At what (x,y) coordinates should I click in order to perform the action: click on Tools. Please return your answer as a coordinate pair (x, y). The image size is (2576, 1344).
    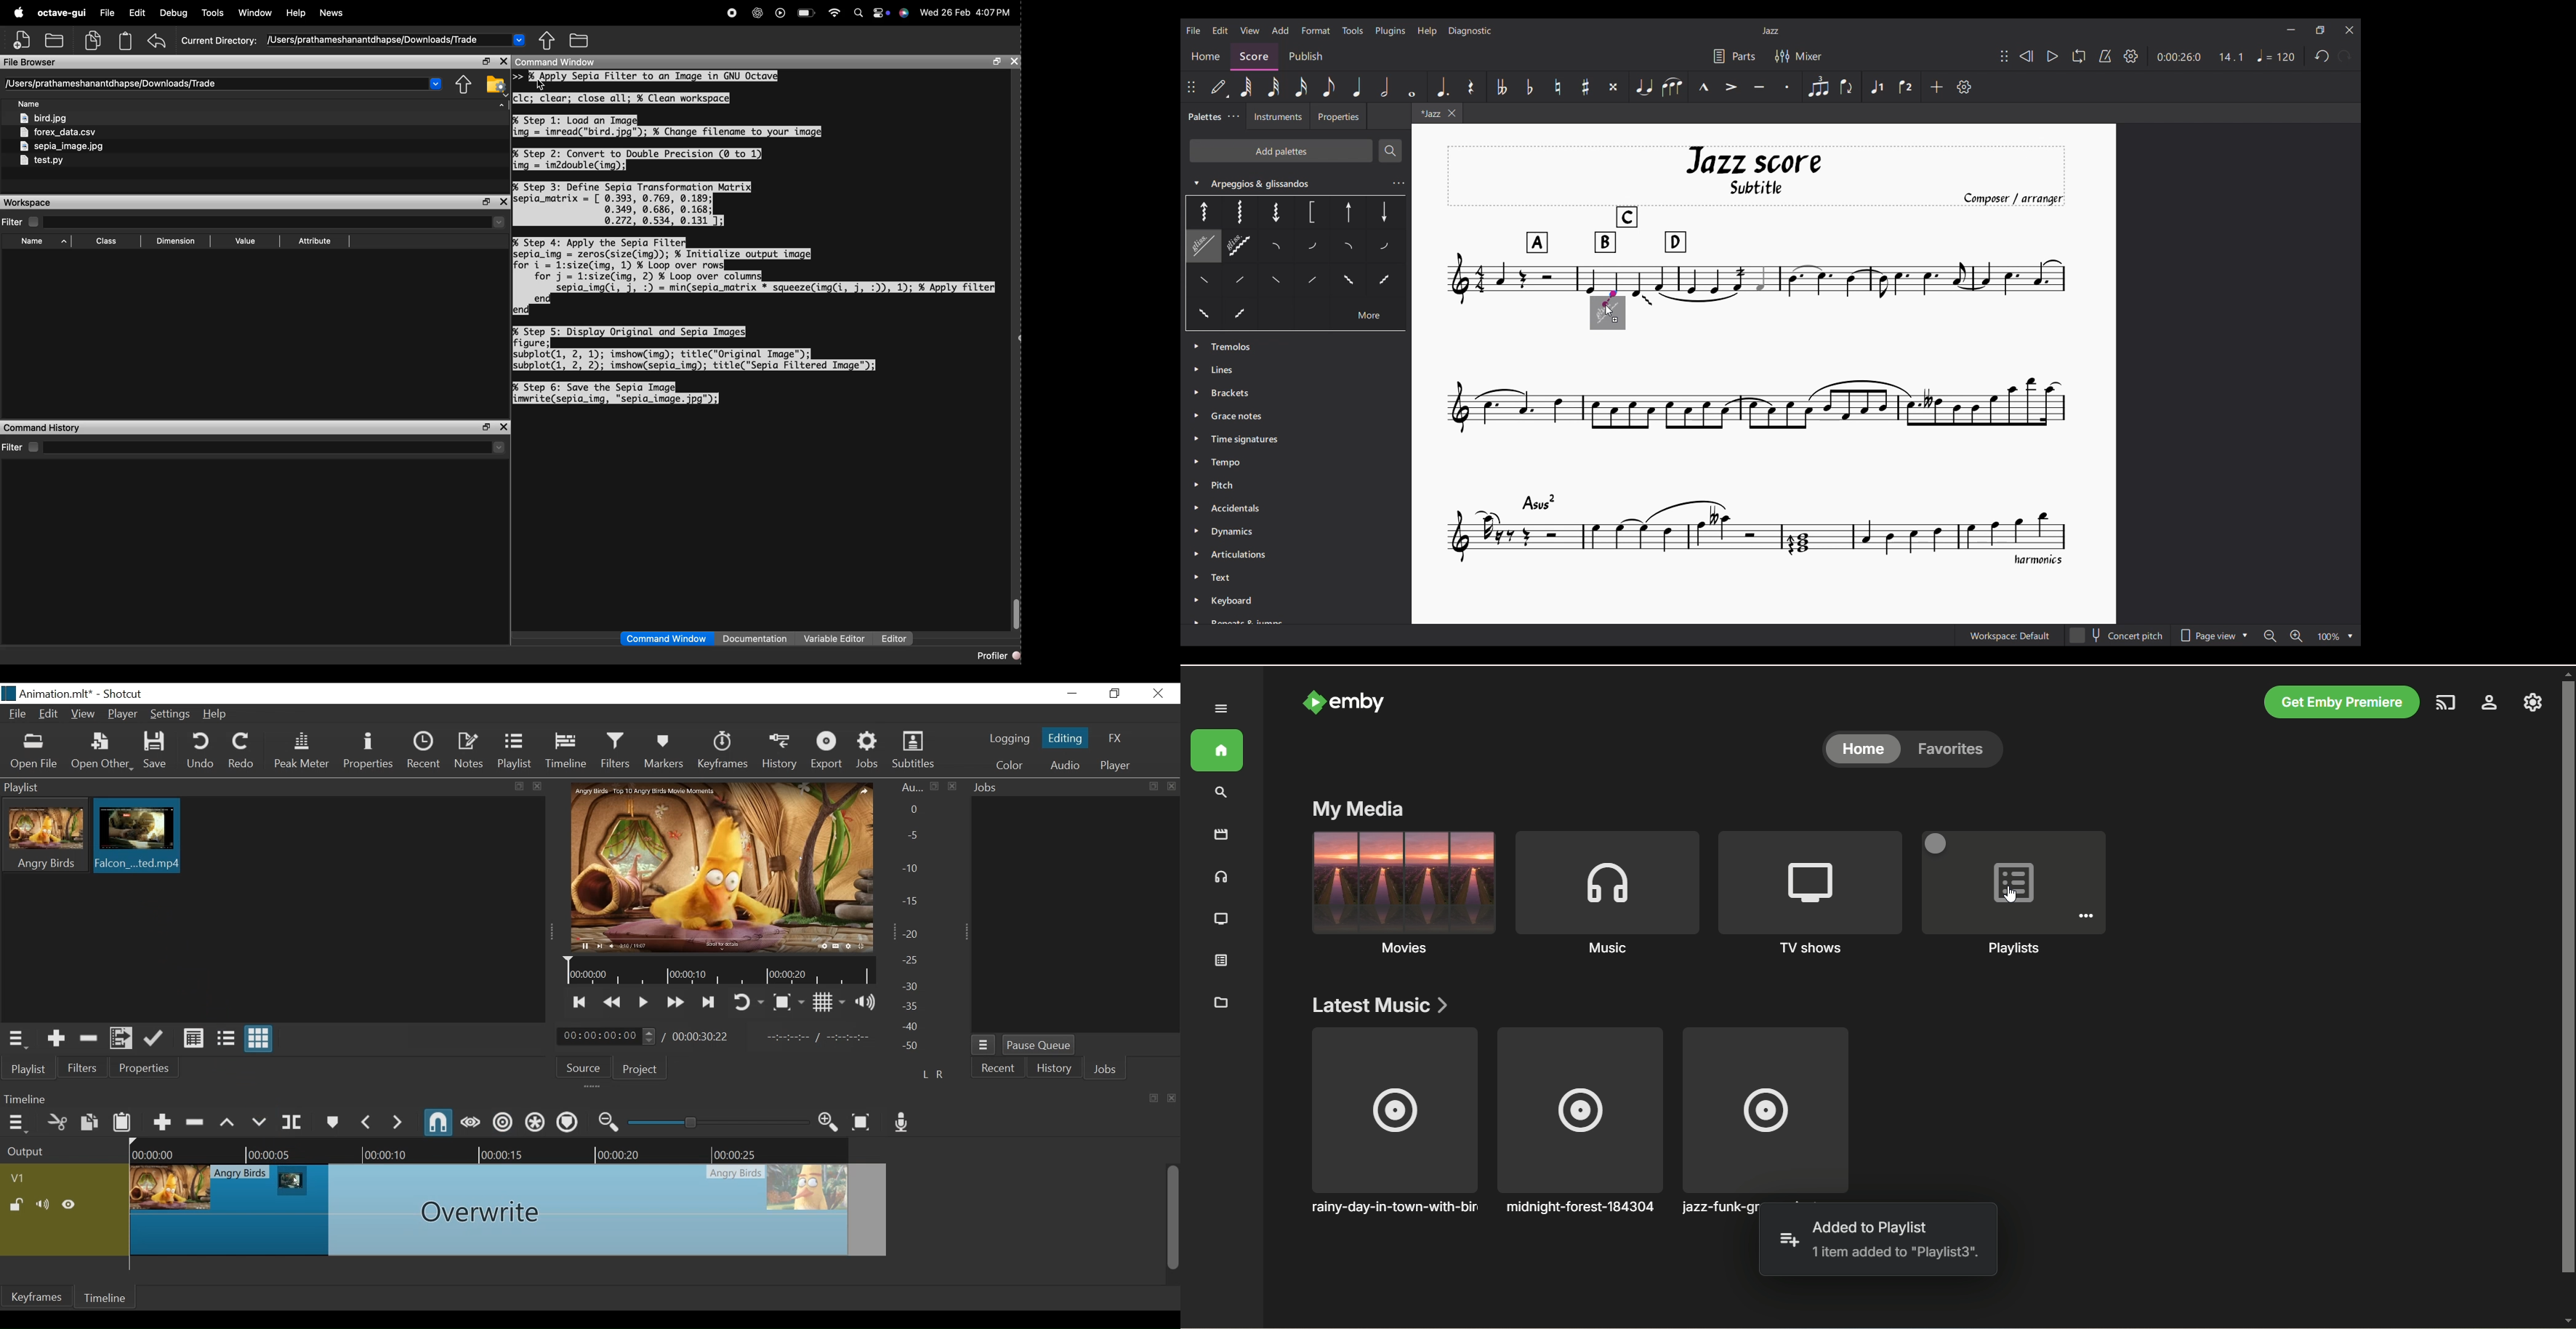
    Looking at the image, I should click on (213, 13).